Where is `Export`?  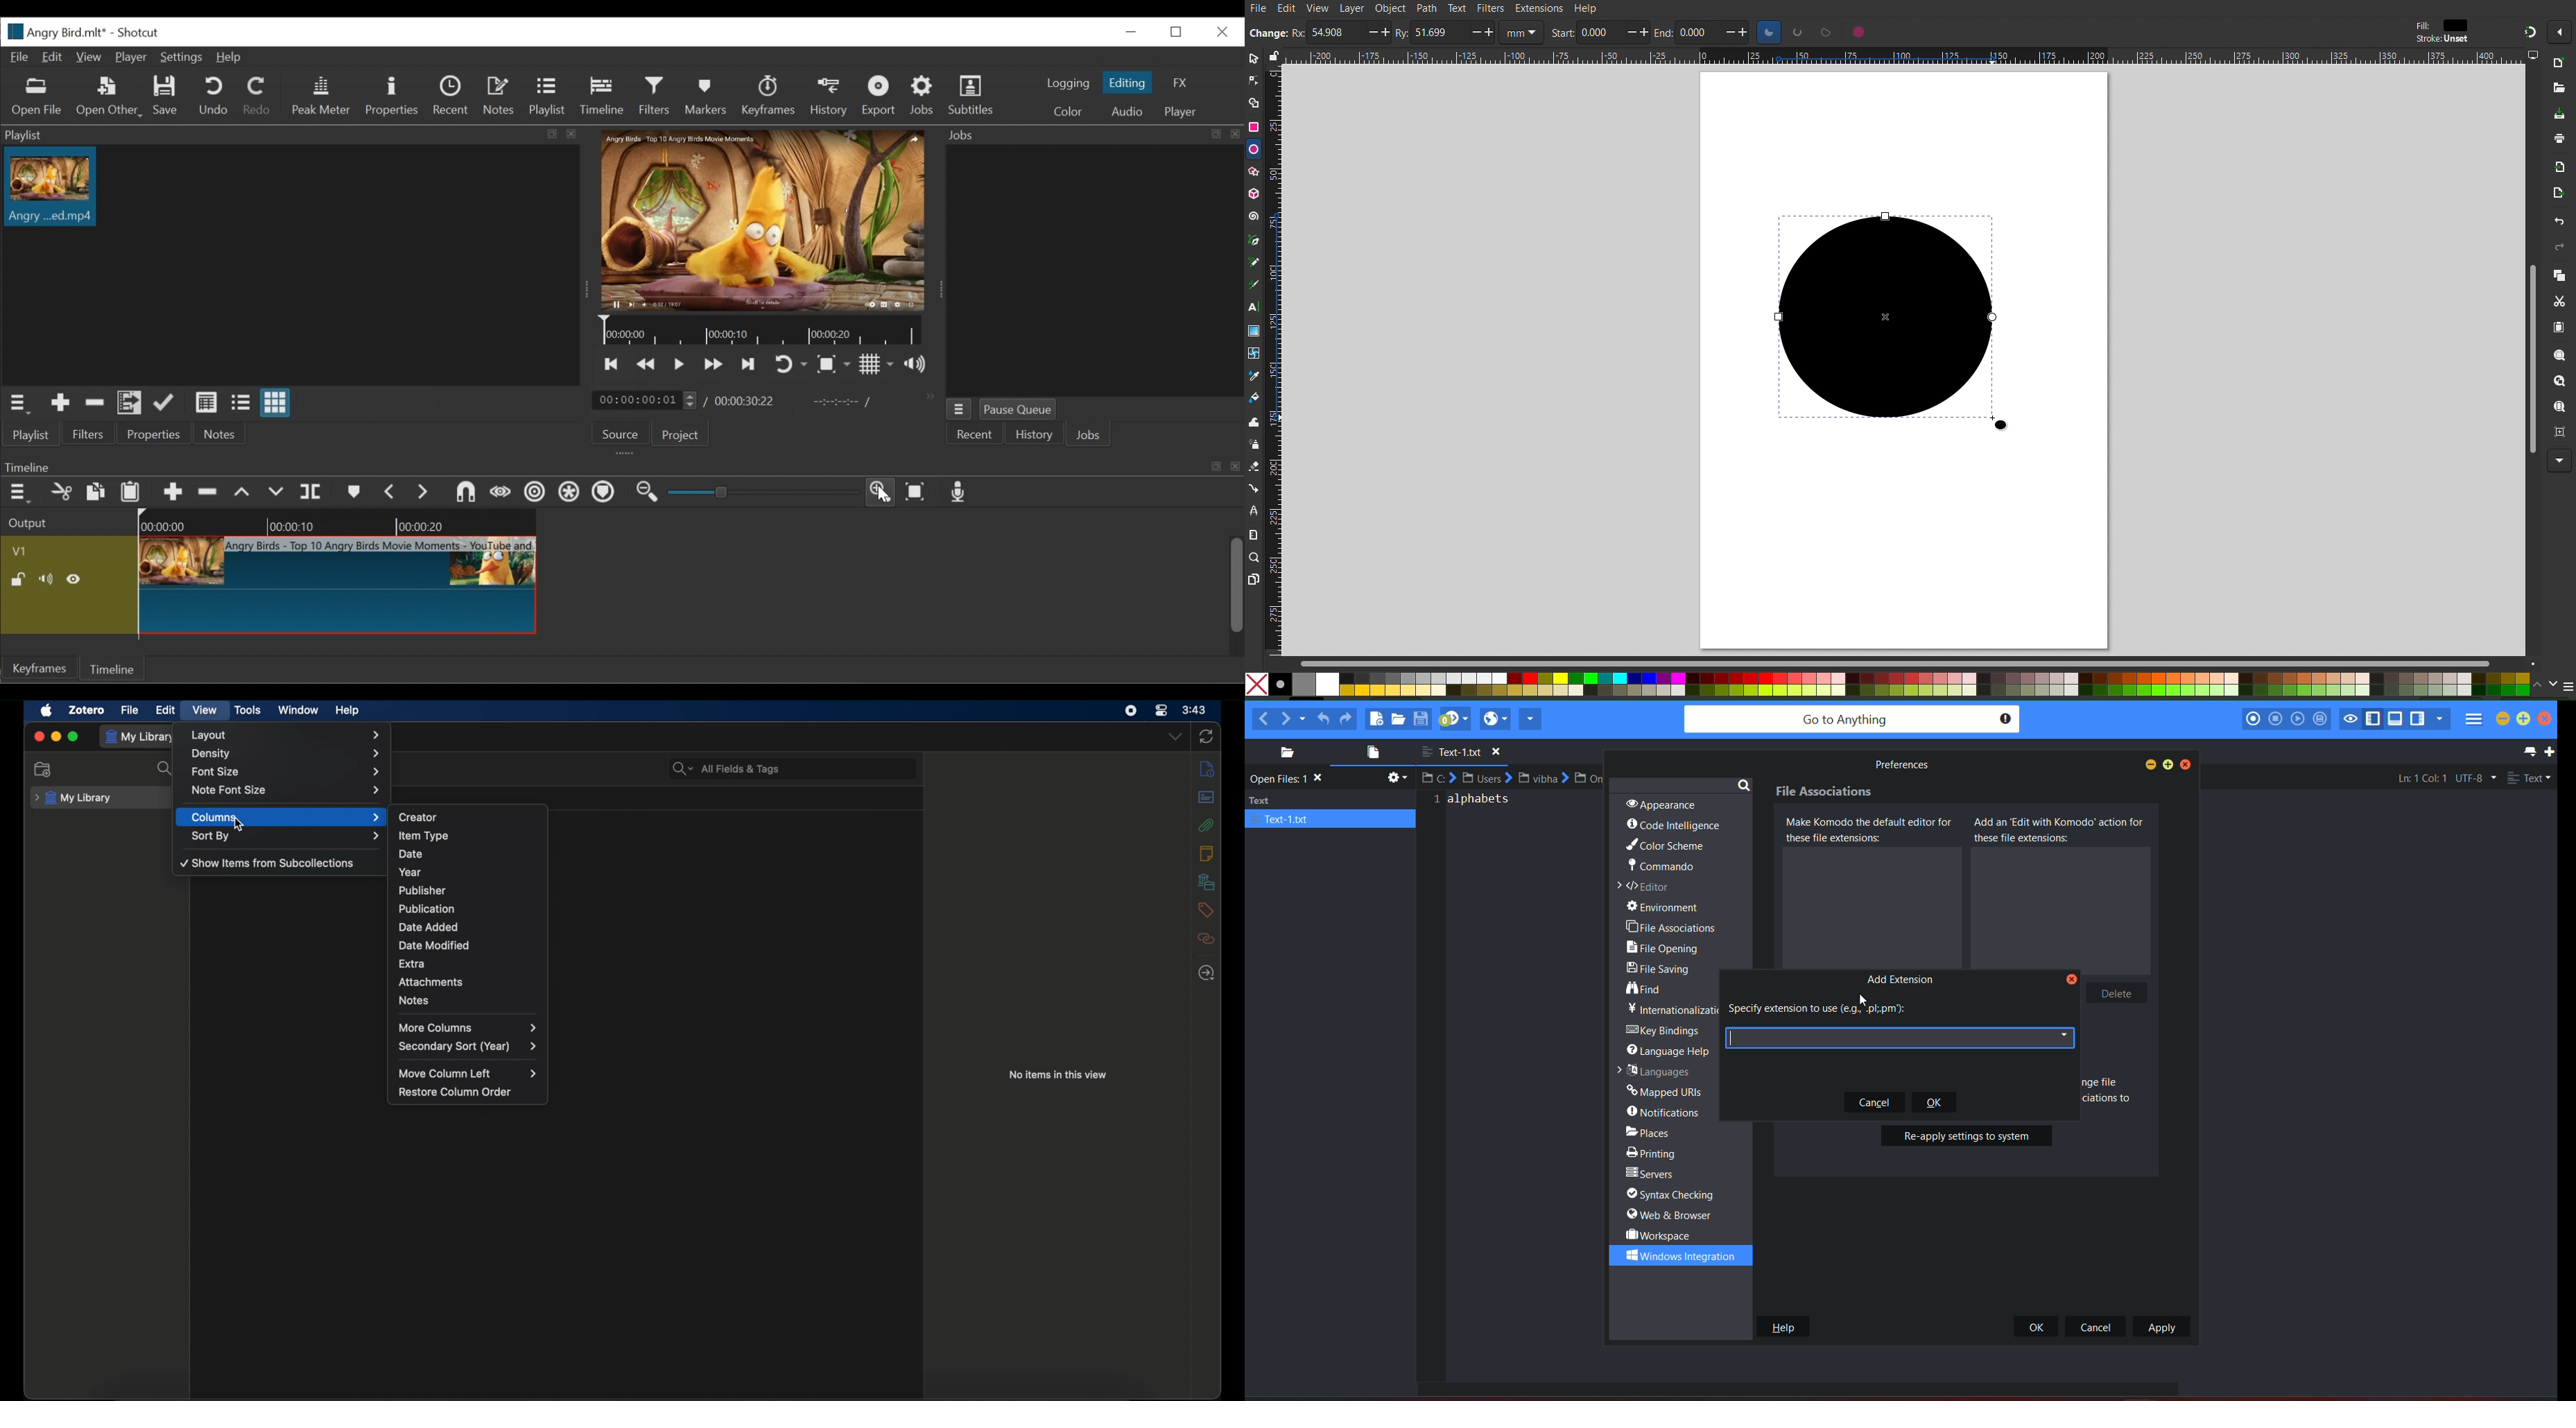
Export is located at coordinates (879, 97).